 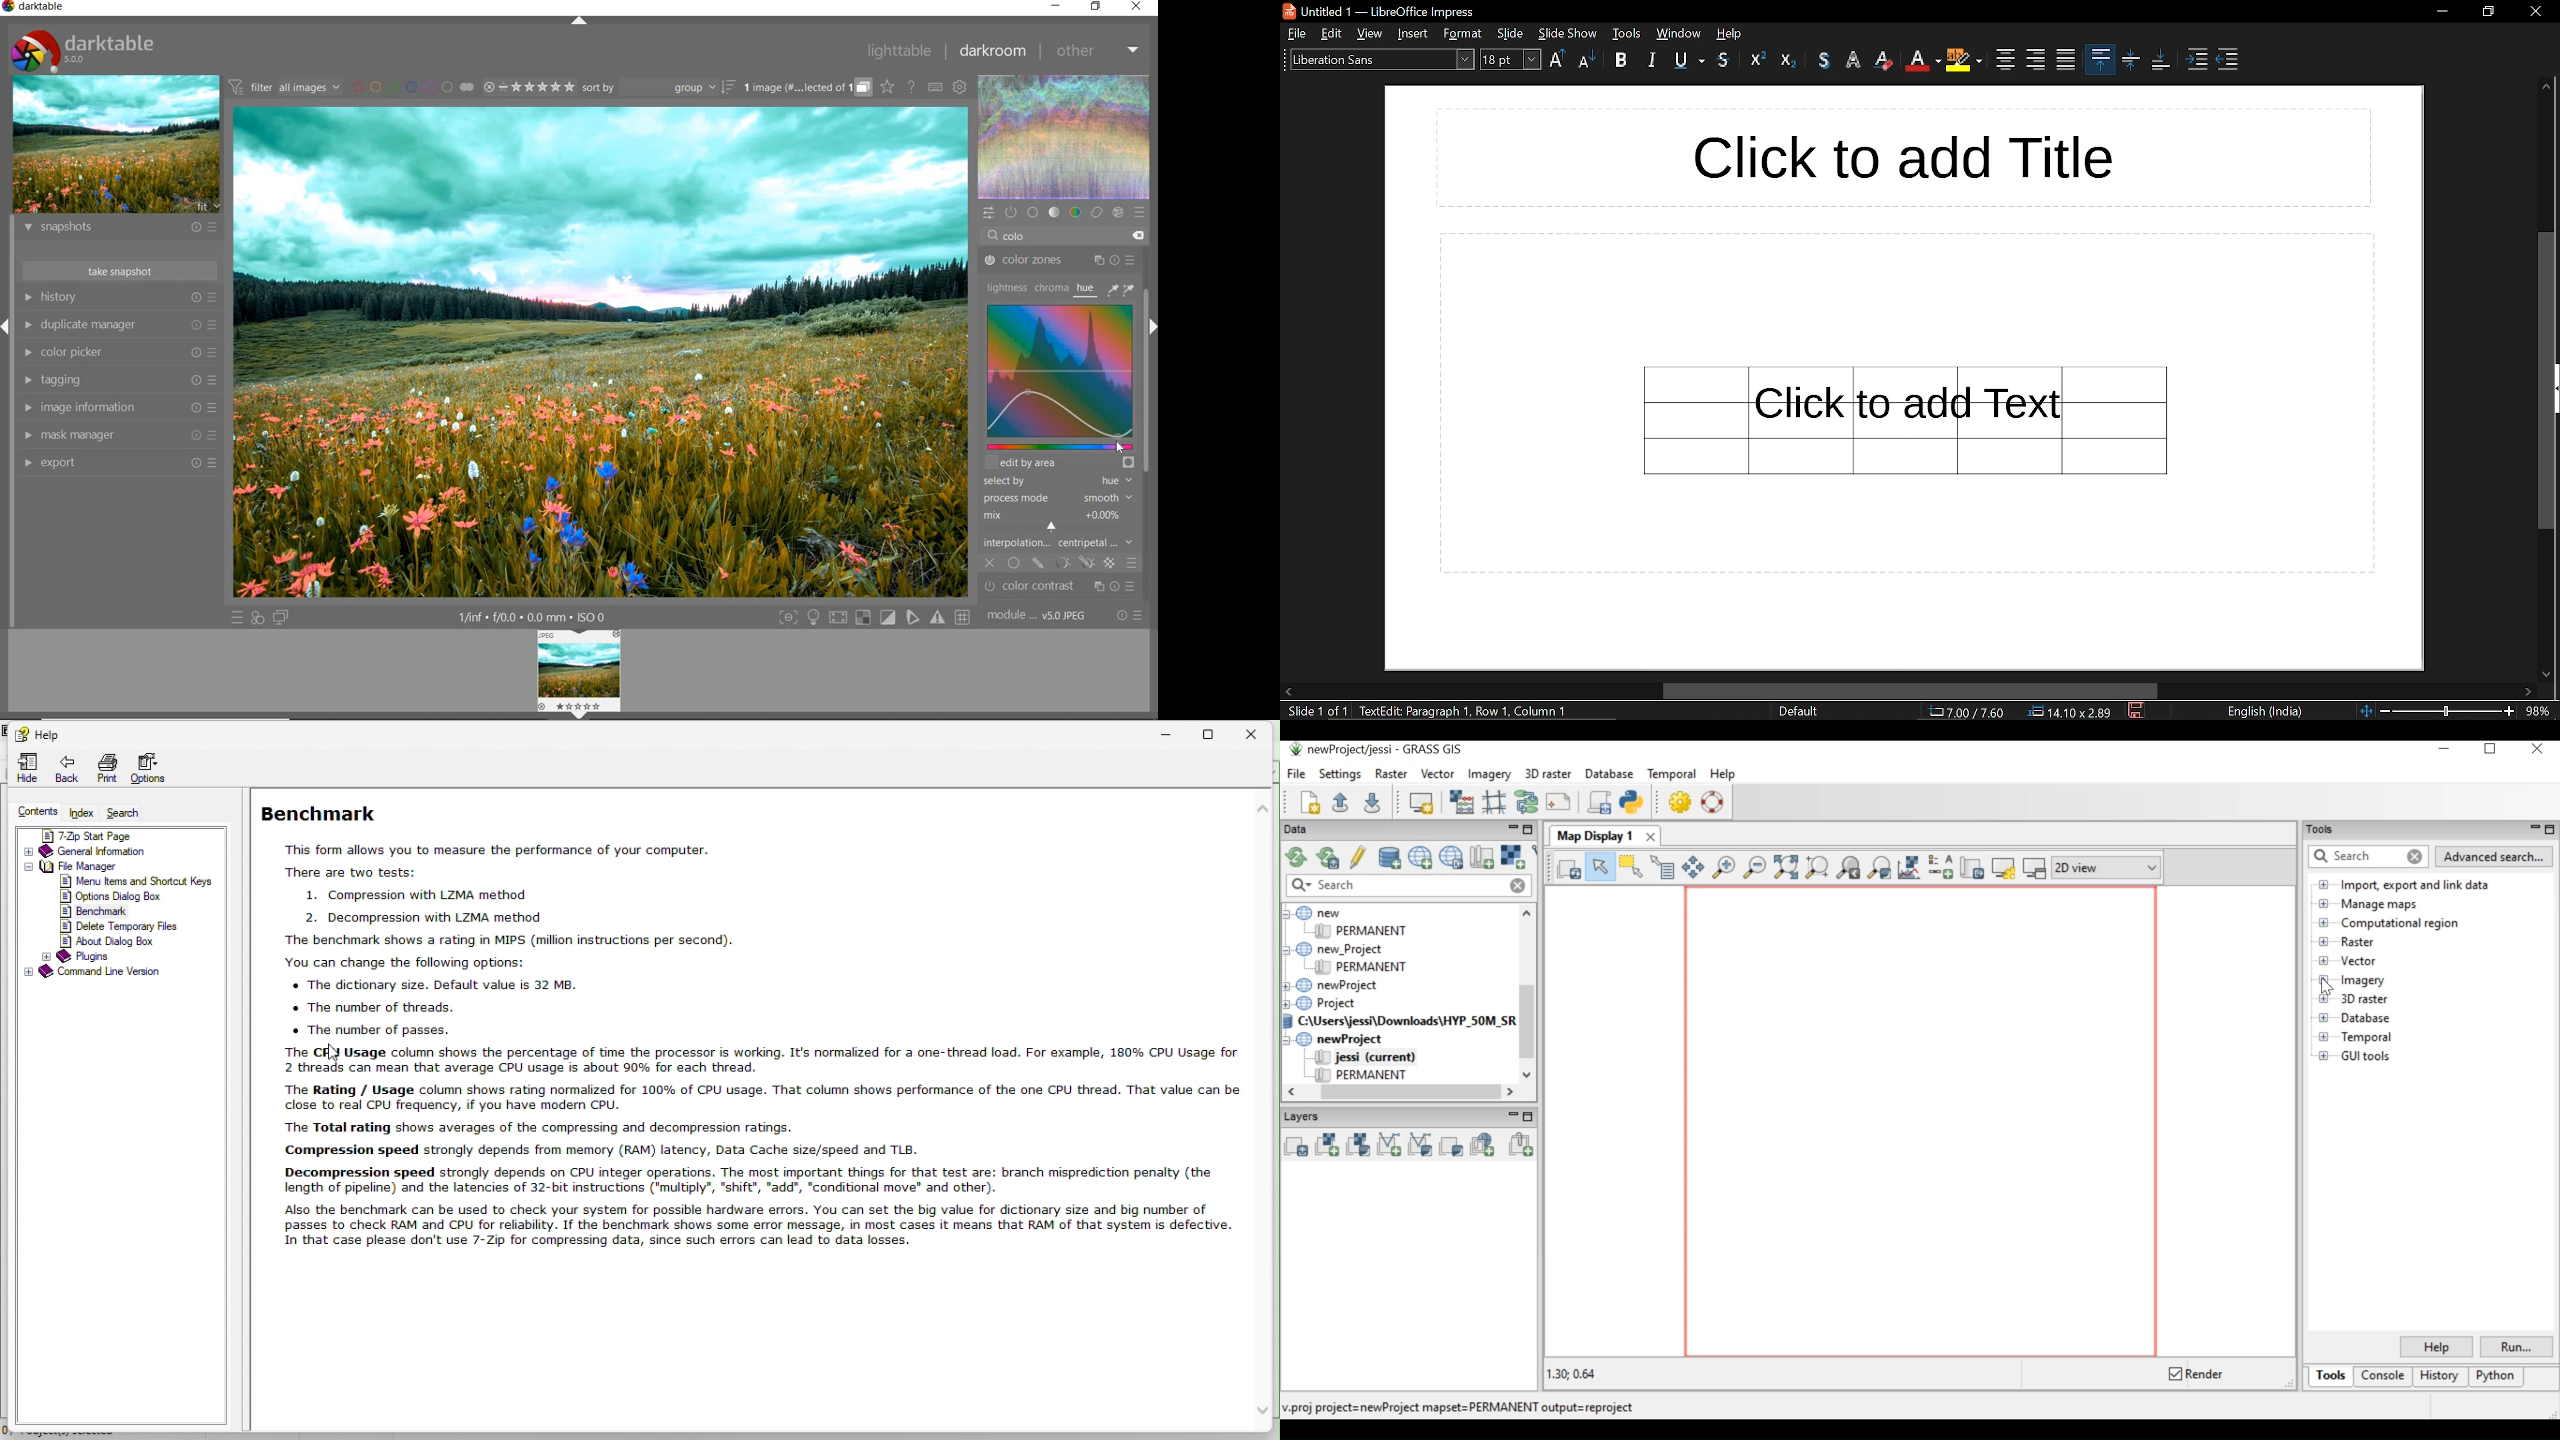 What do you see at coordinates (2365, 710) in the screenshot?
I see `fit to page` at bounding box center [2365, 710].